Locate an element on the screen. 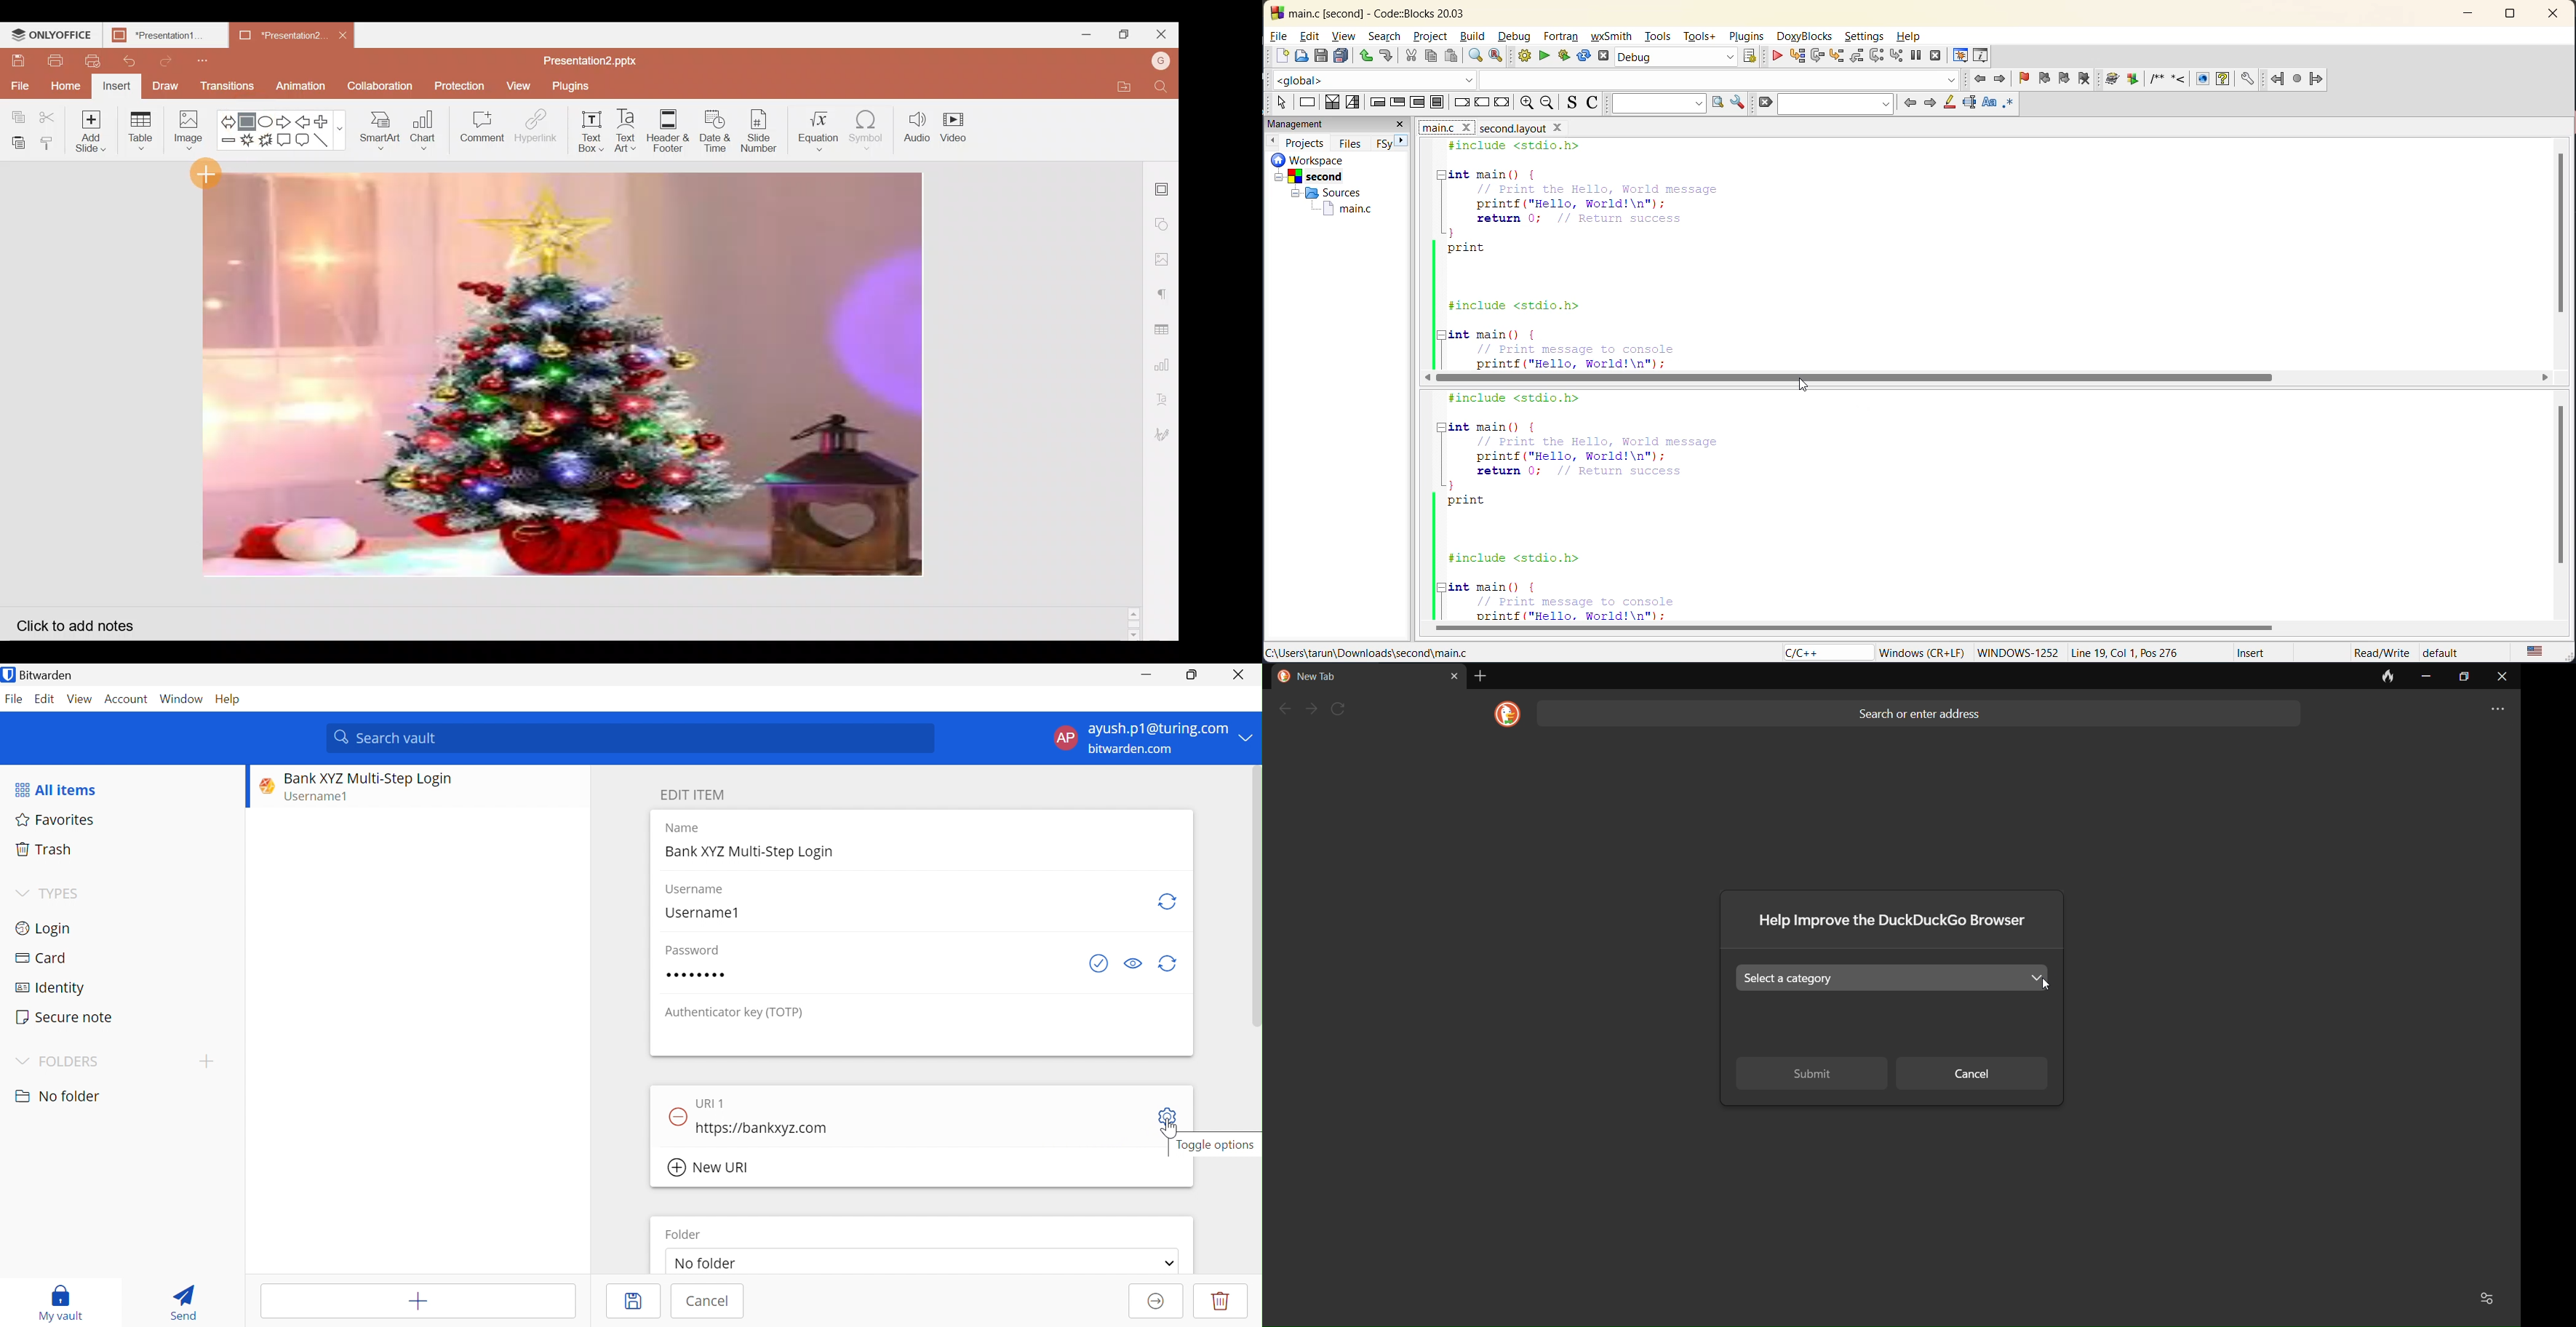  Slide settings is located at coordinates (1164, 186).